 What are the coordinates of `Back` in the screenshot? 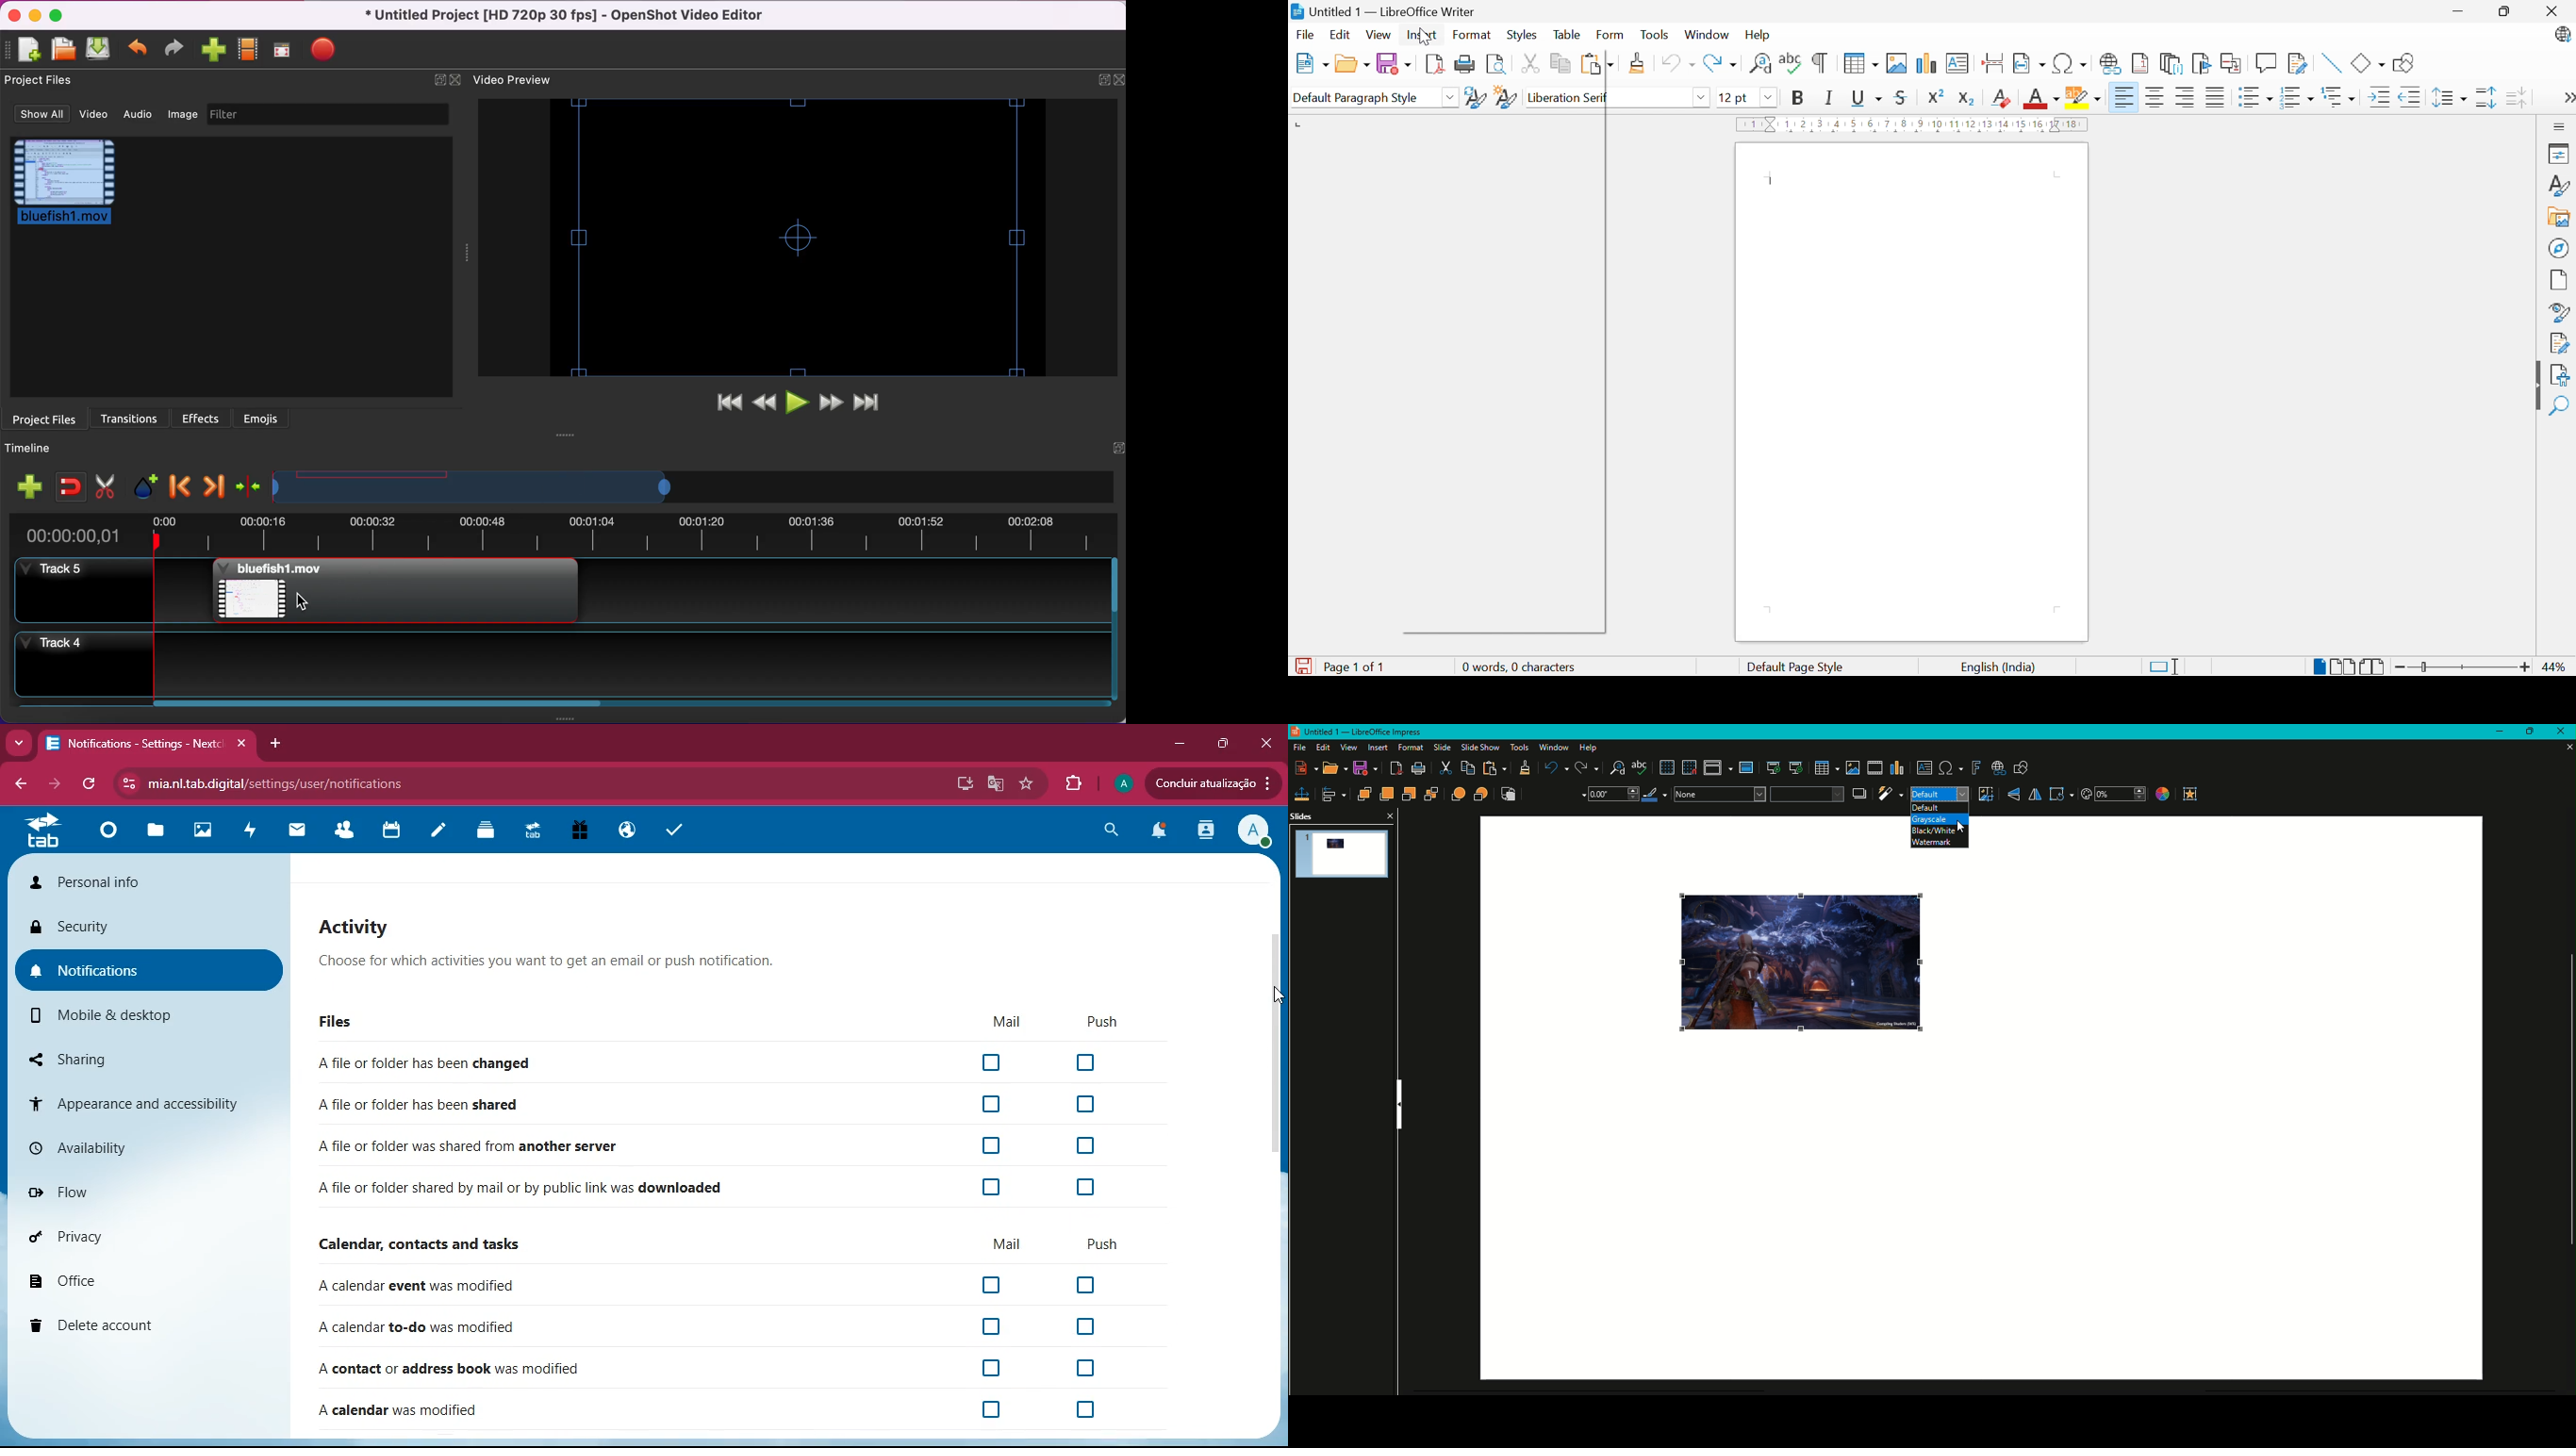 It's located at (1432, 795).